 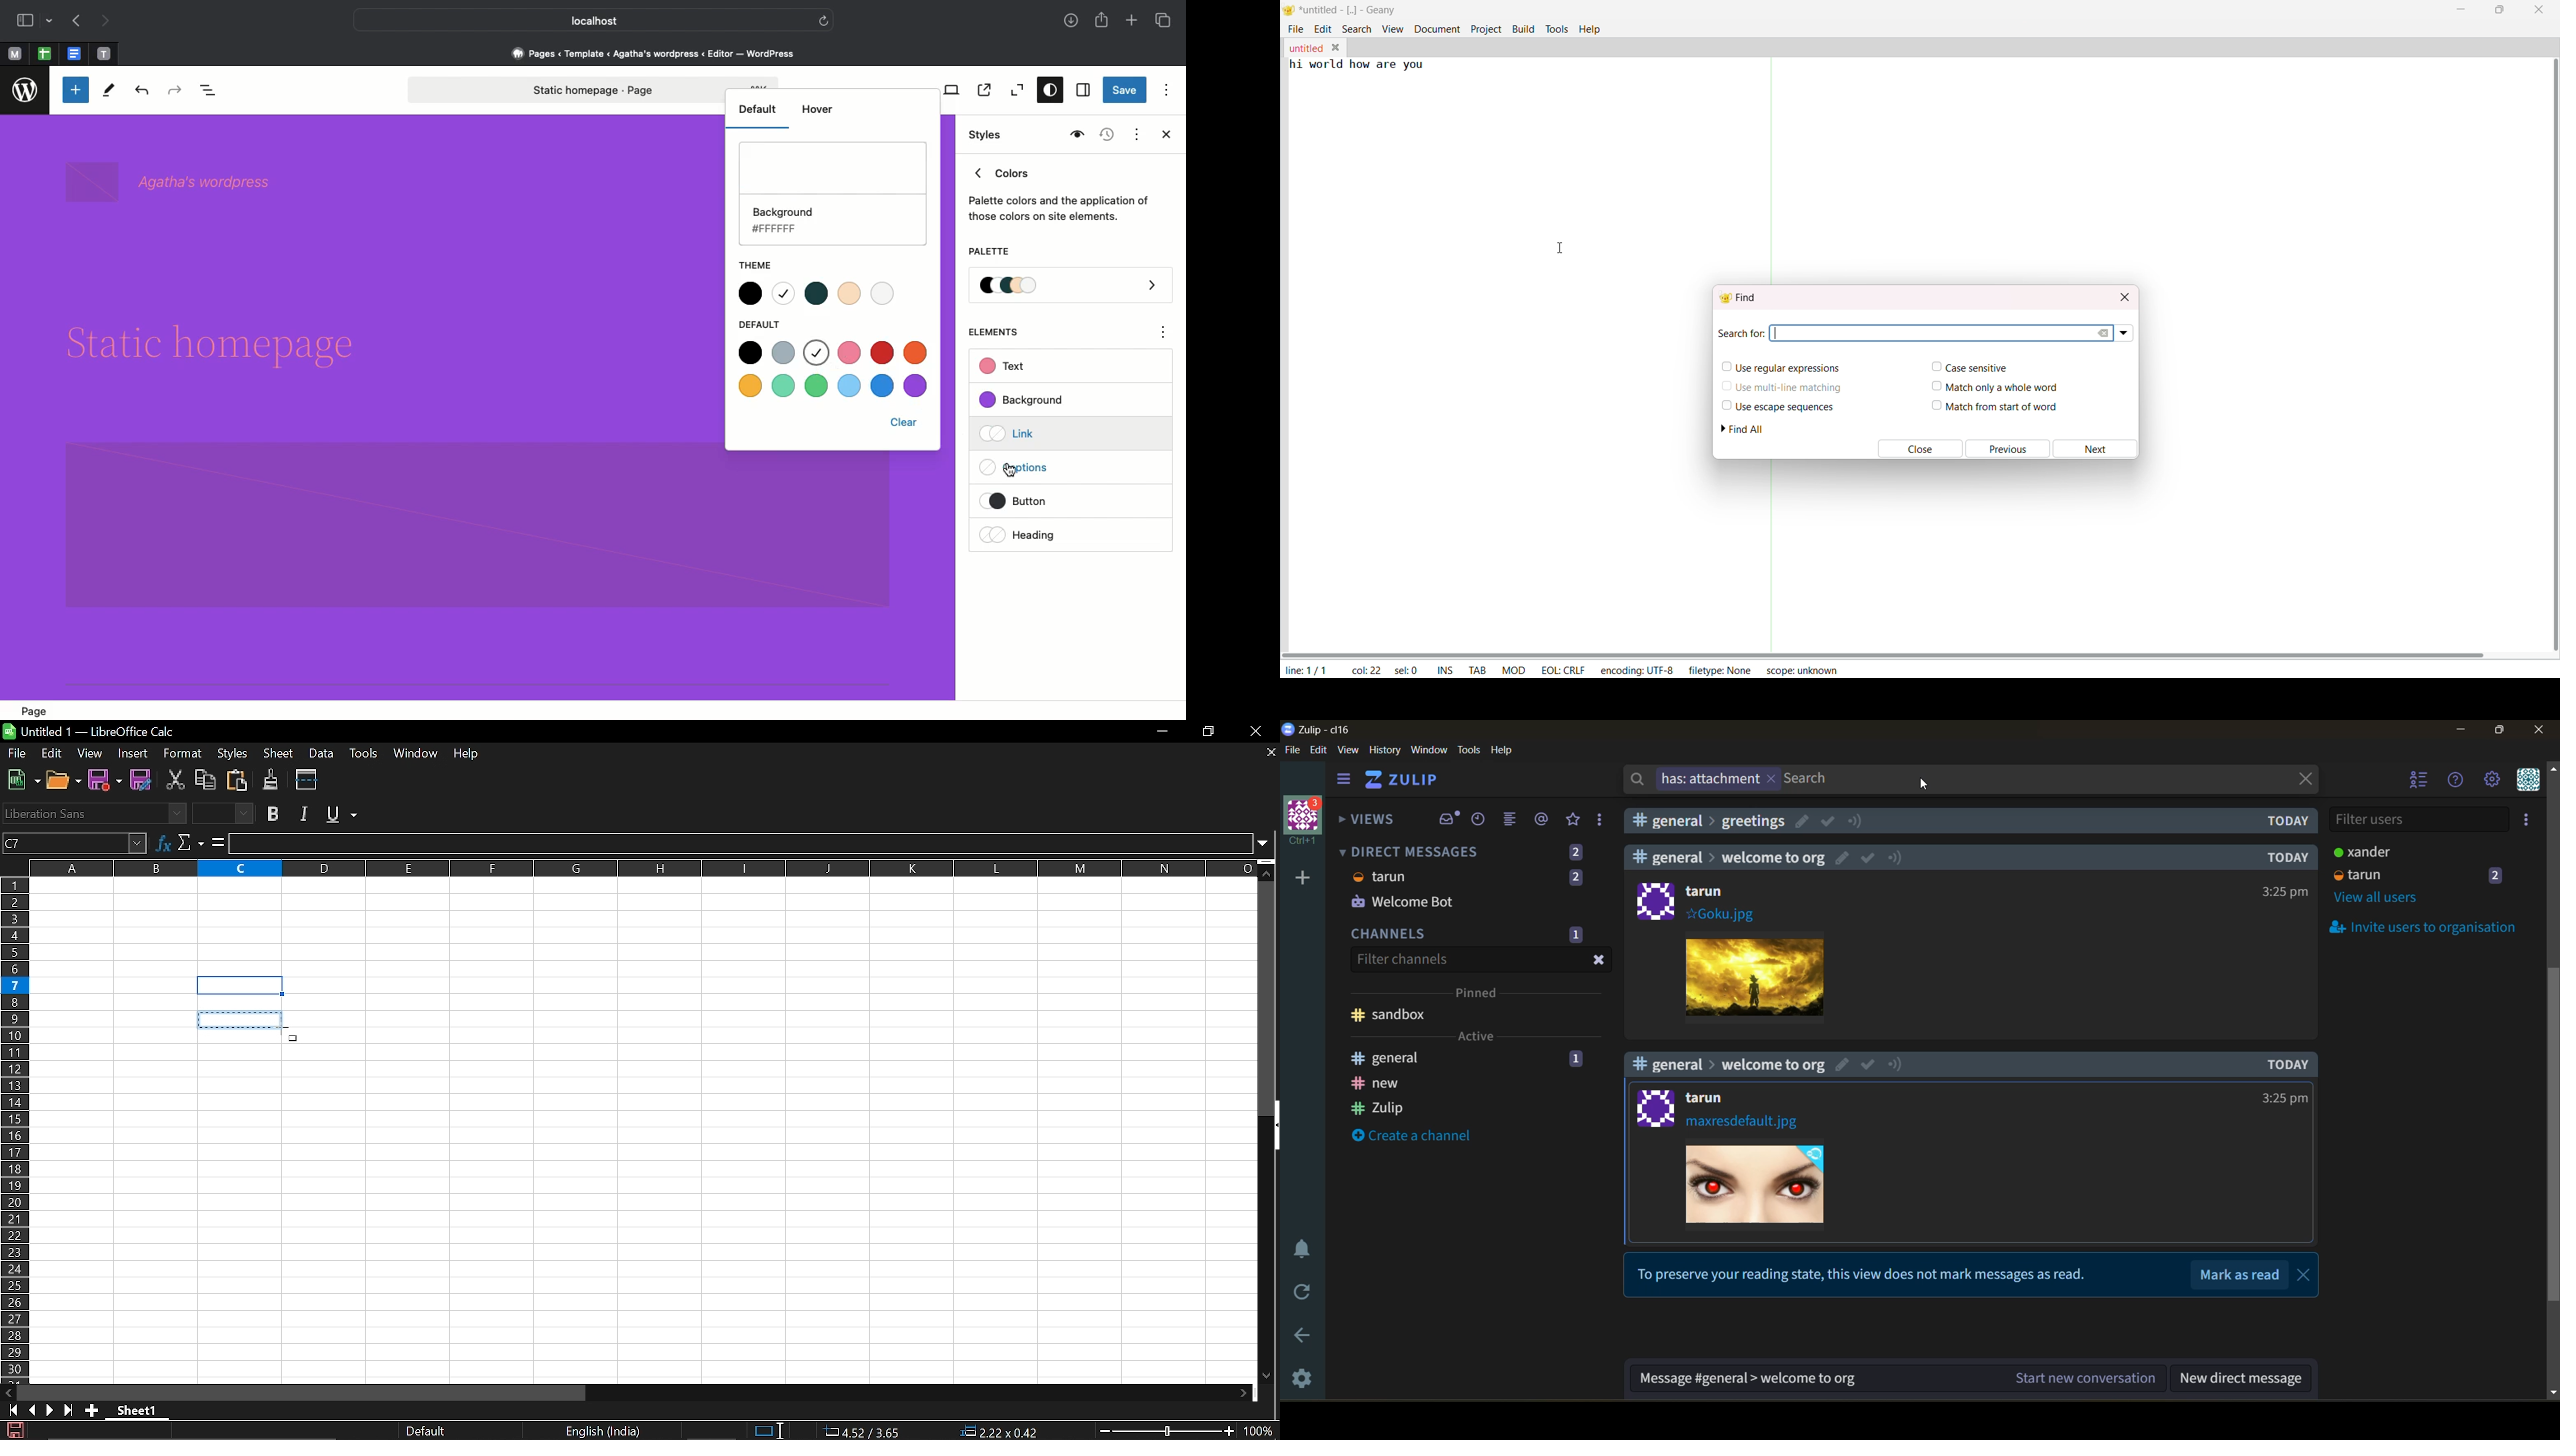 What do you see at coordinates (2291, 1063) in the screenshot?
I see `TODAY` at bounding box center [2291, 1063].